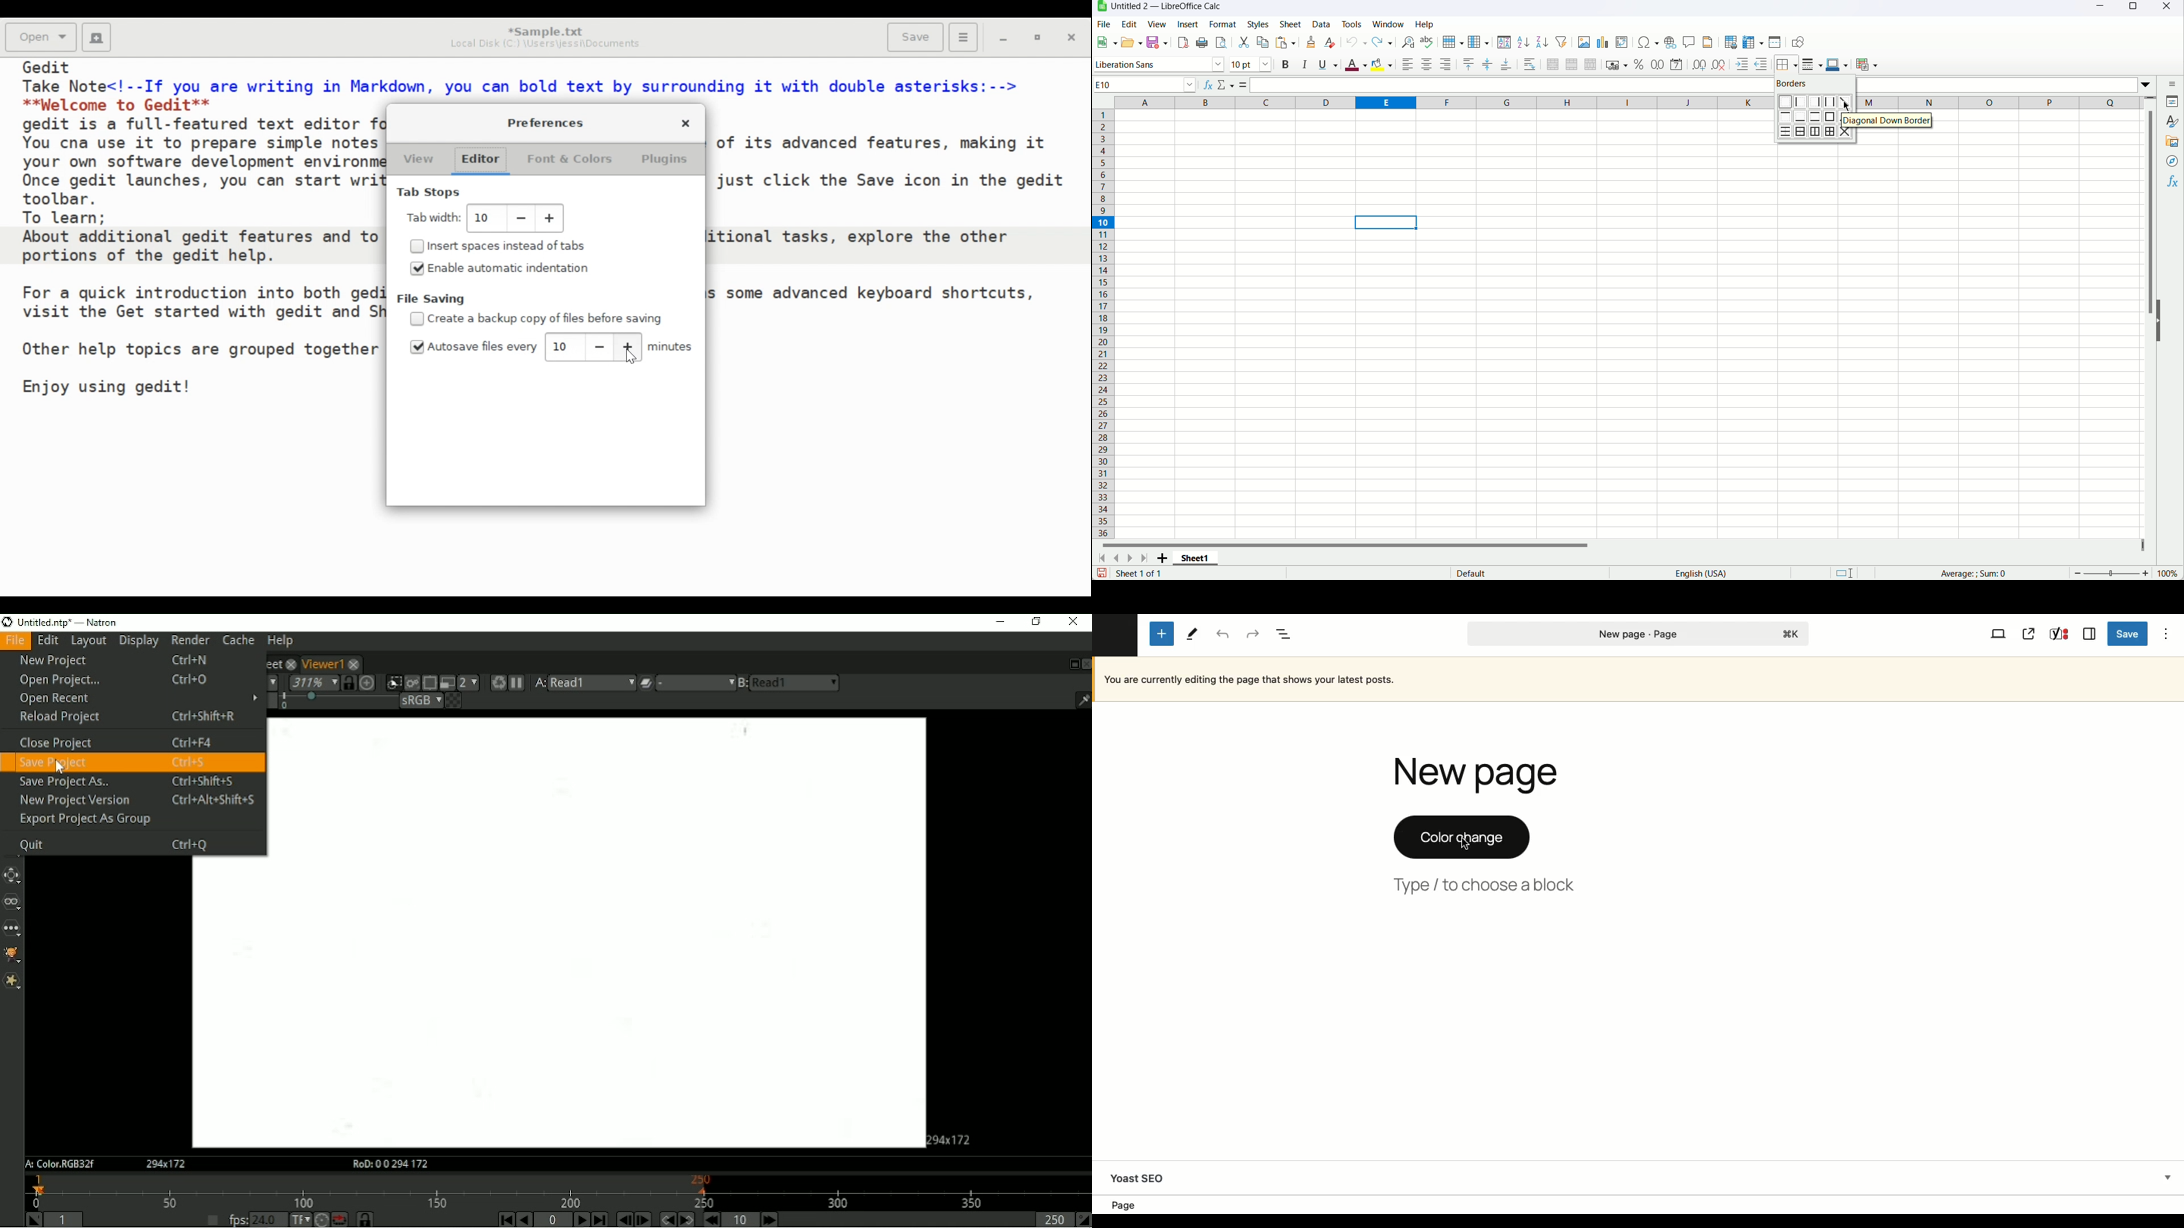 This screenshot has width=2184, height=1232. I want to click on Paste, so click(1285, 43).